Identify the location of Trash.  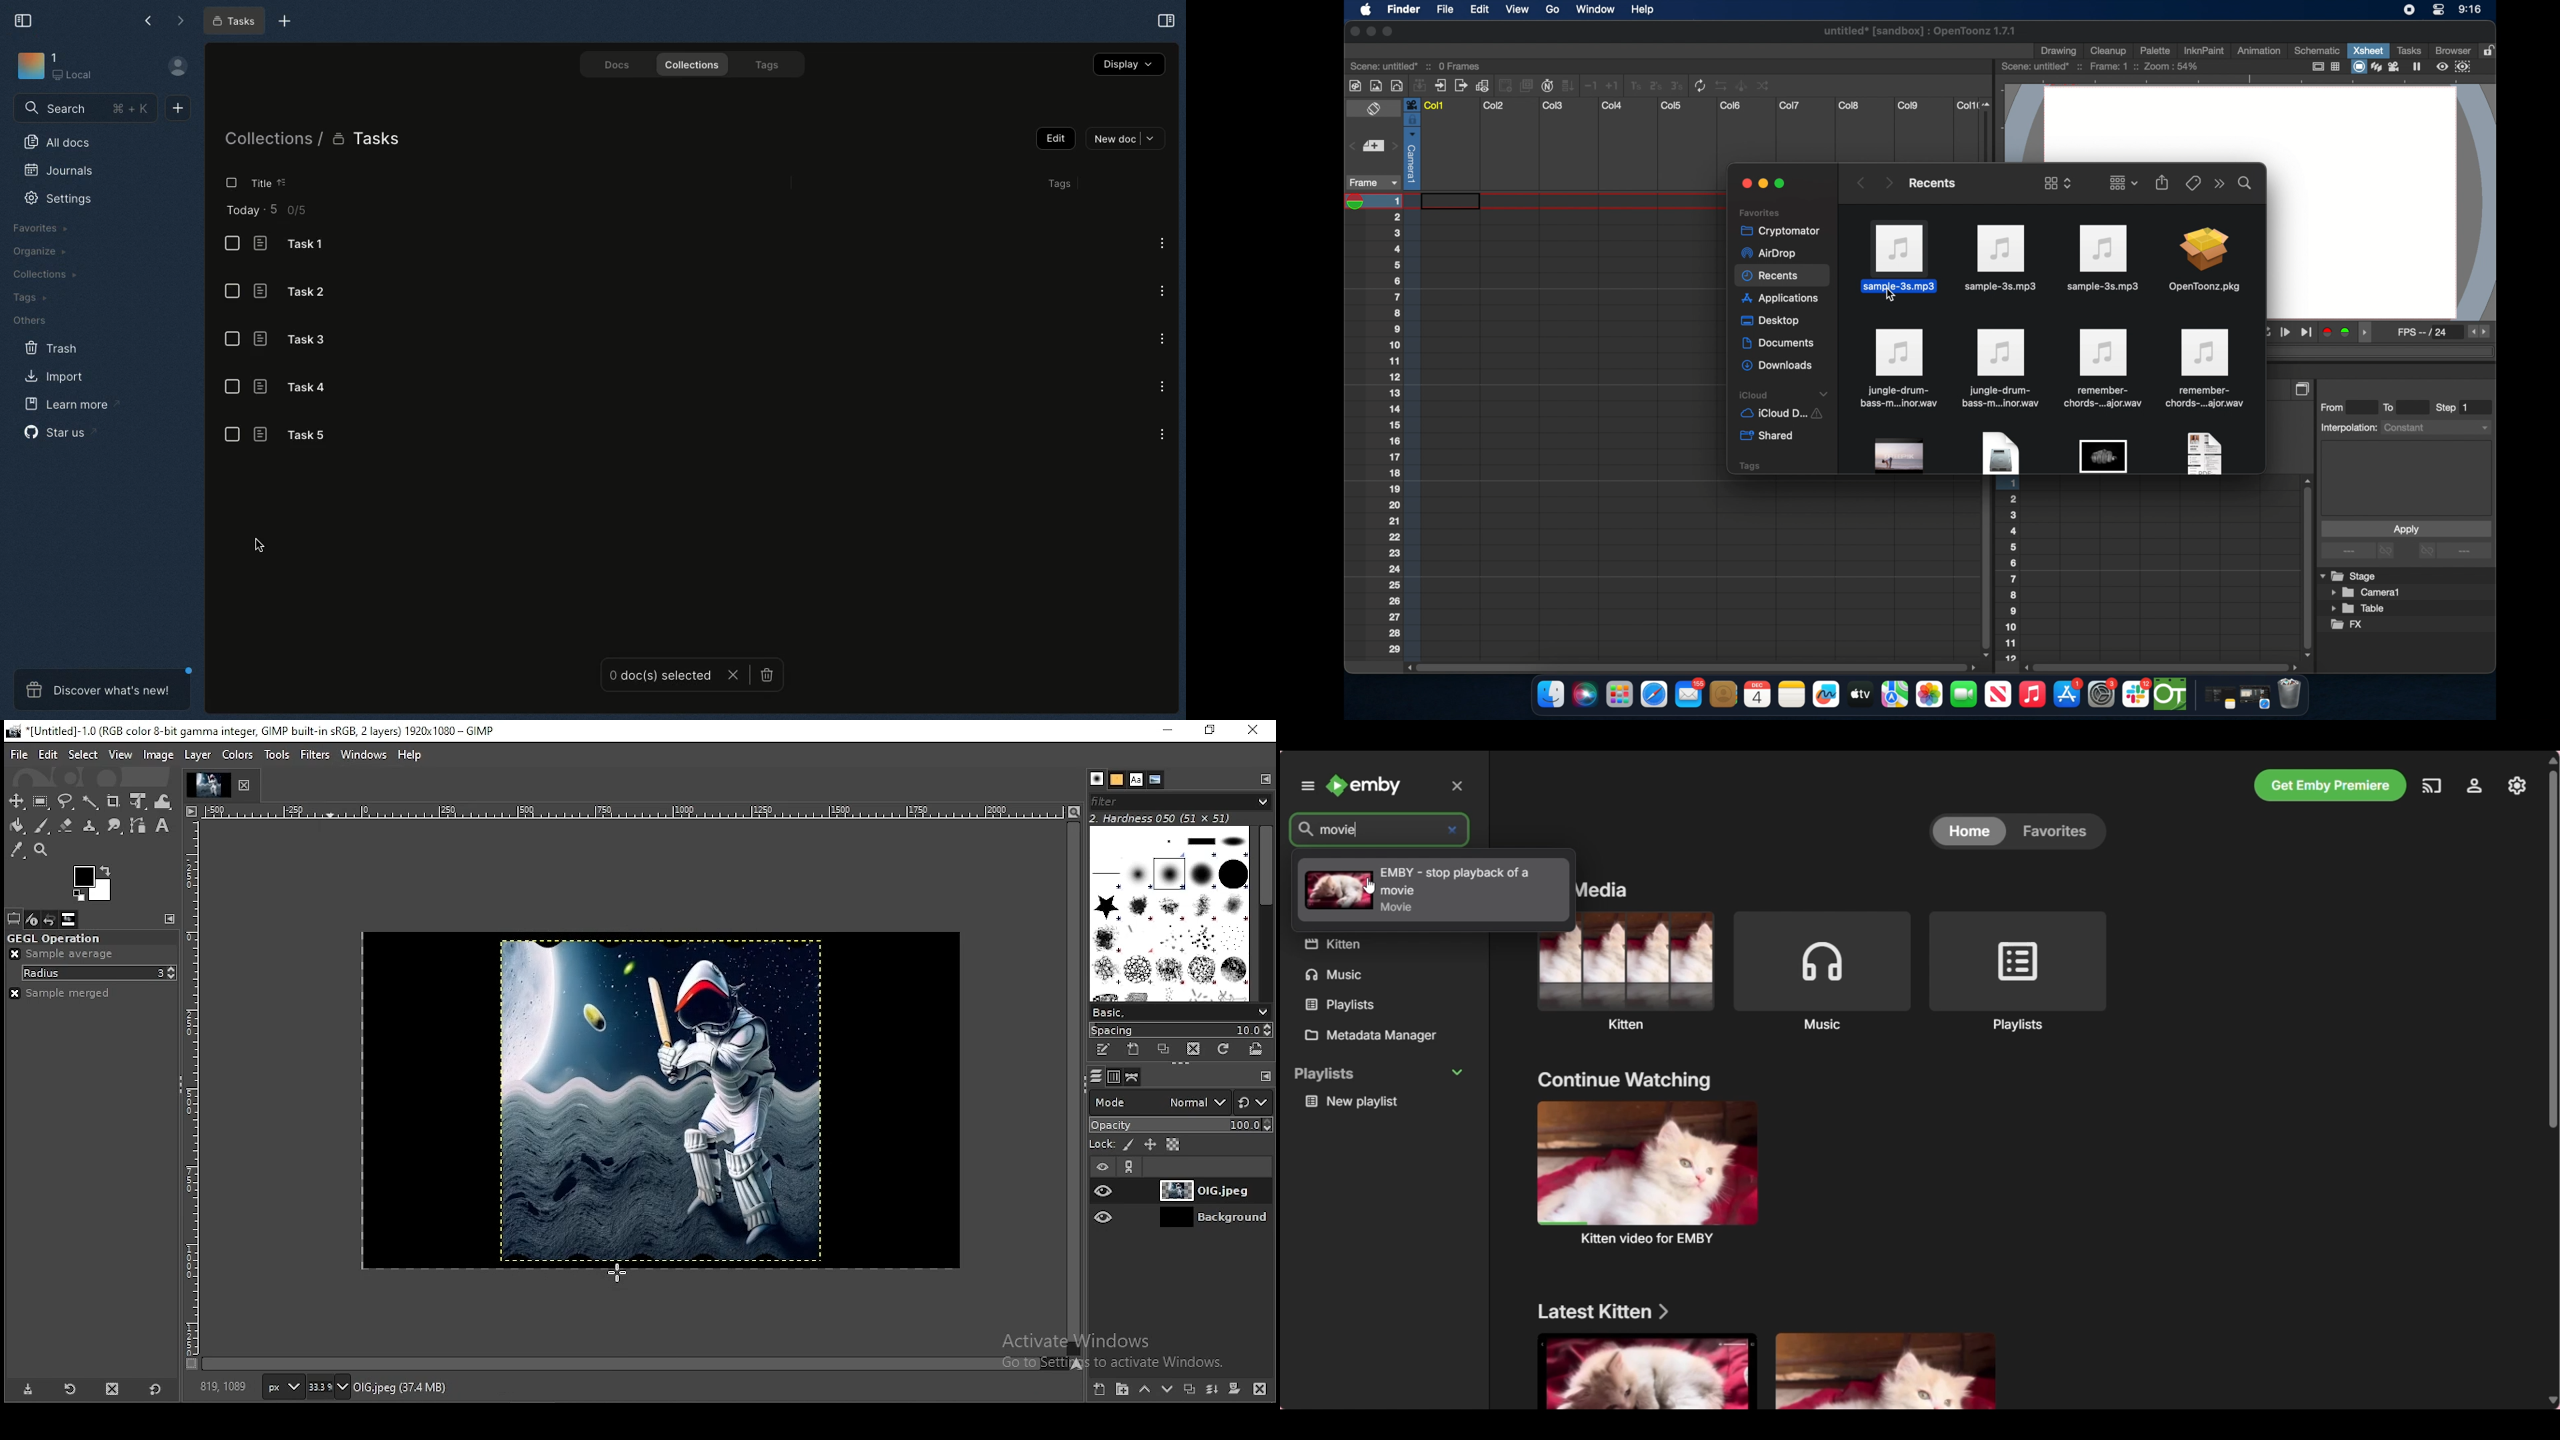
(52, 347).